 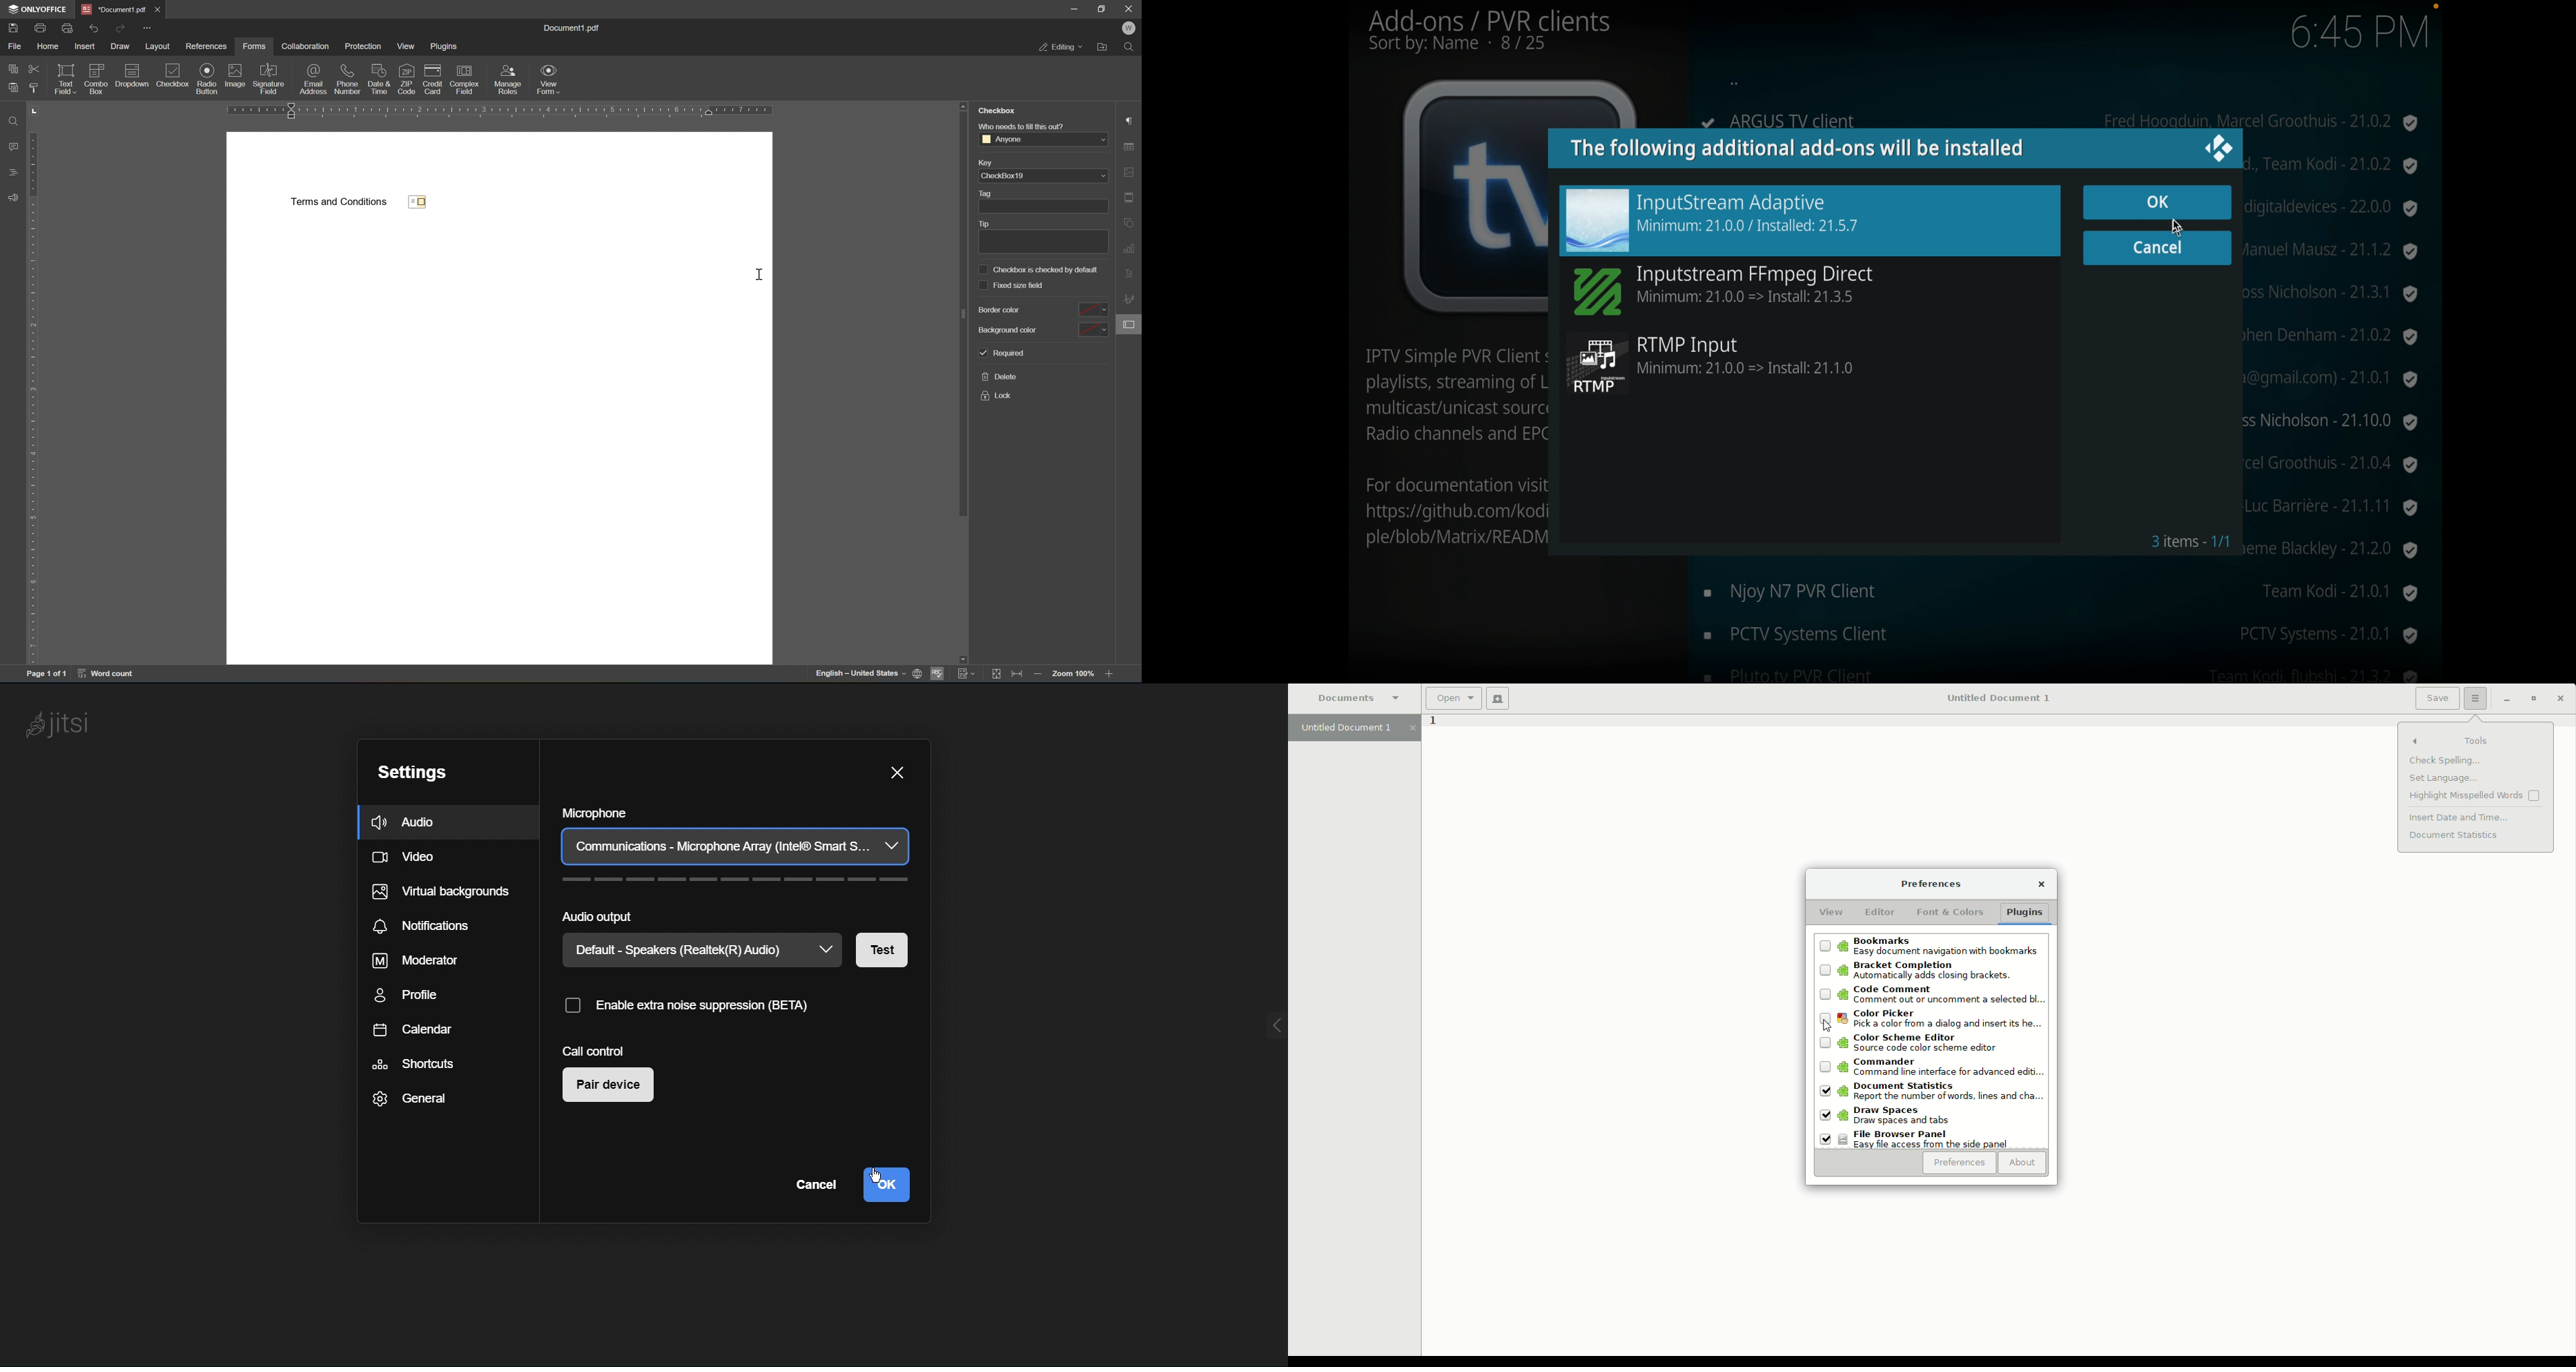 What do you see at coordinates (407, 859) in the screenshot?
I see `Video` at bounding box center [407, 859].